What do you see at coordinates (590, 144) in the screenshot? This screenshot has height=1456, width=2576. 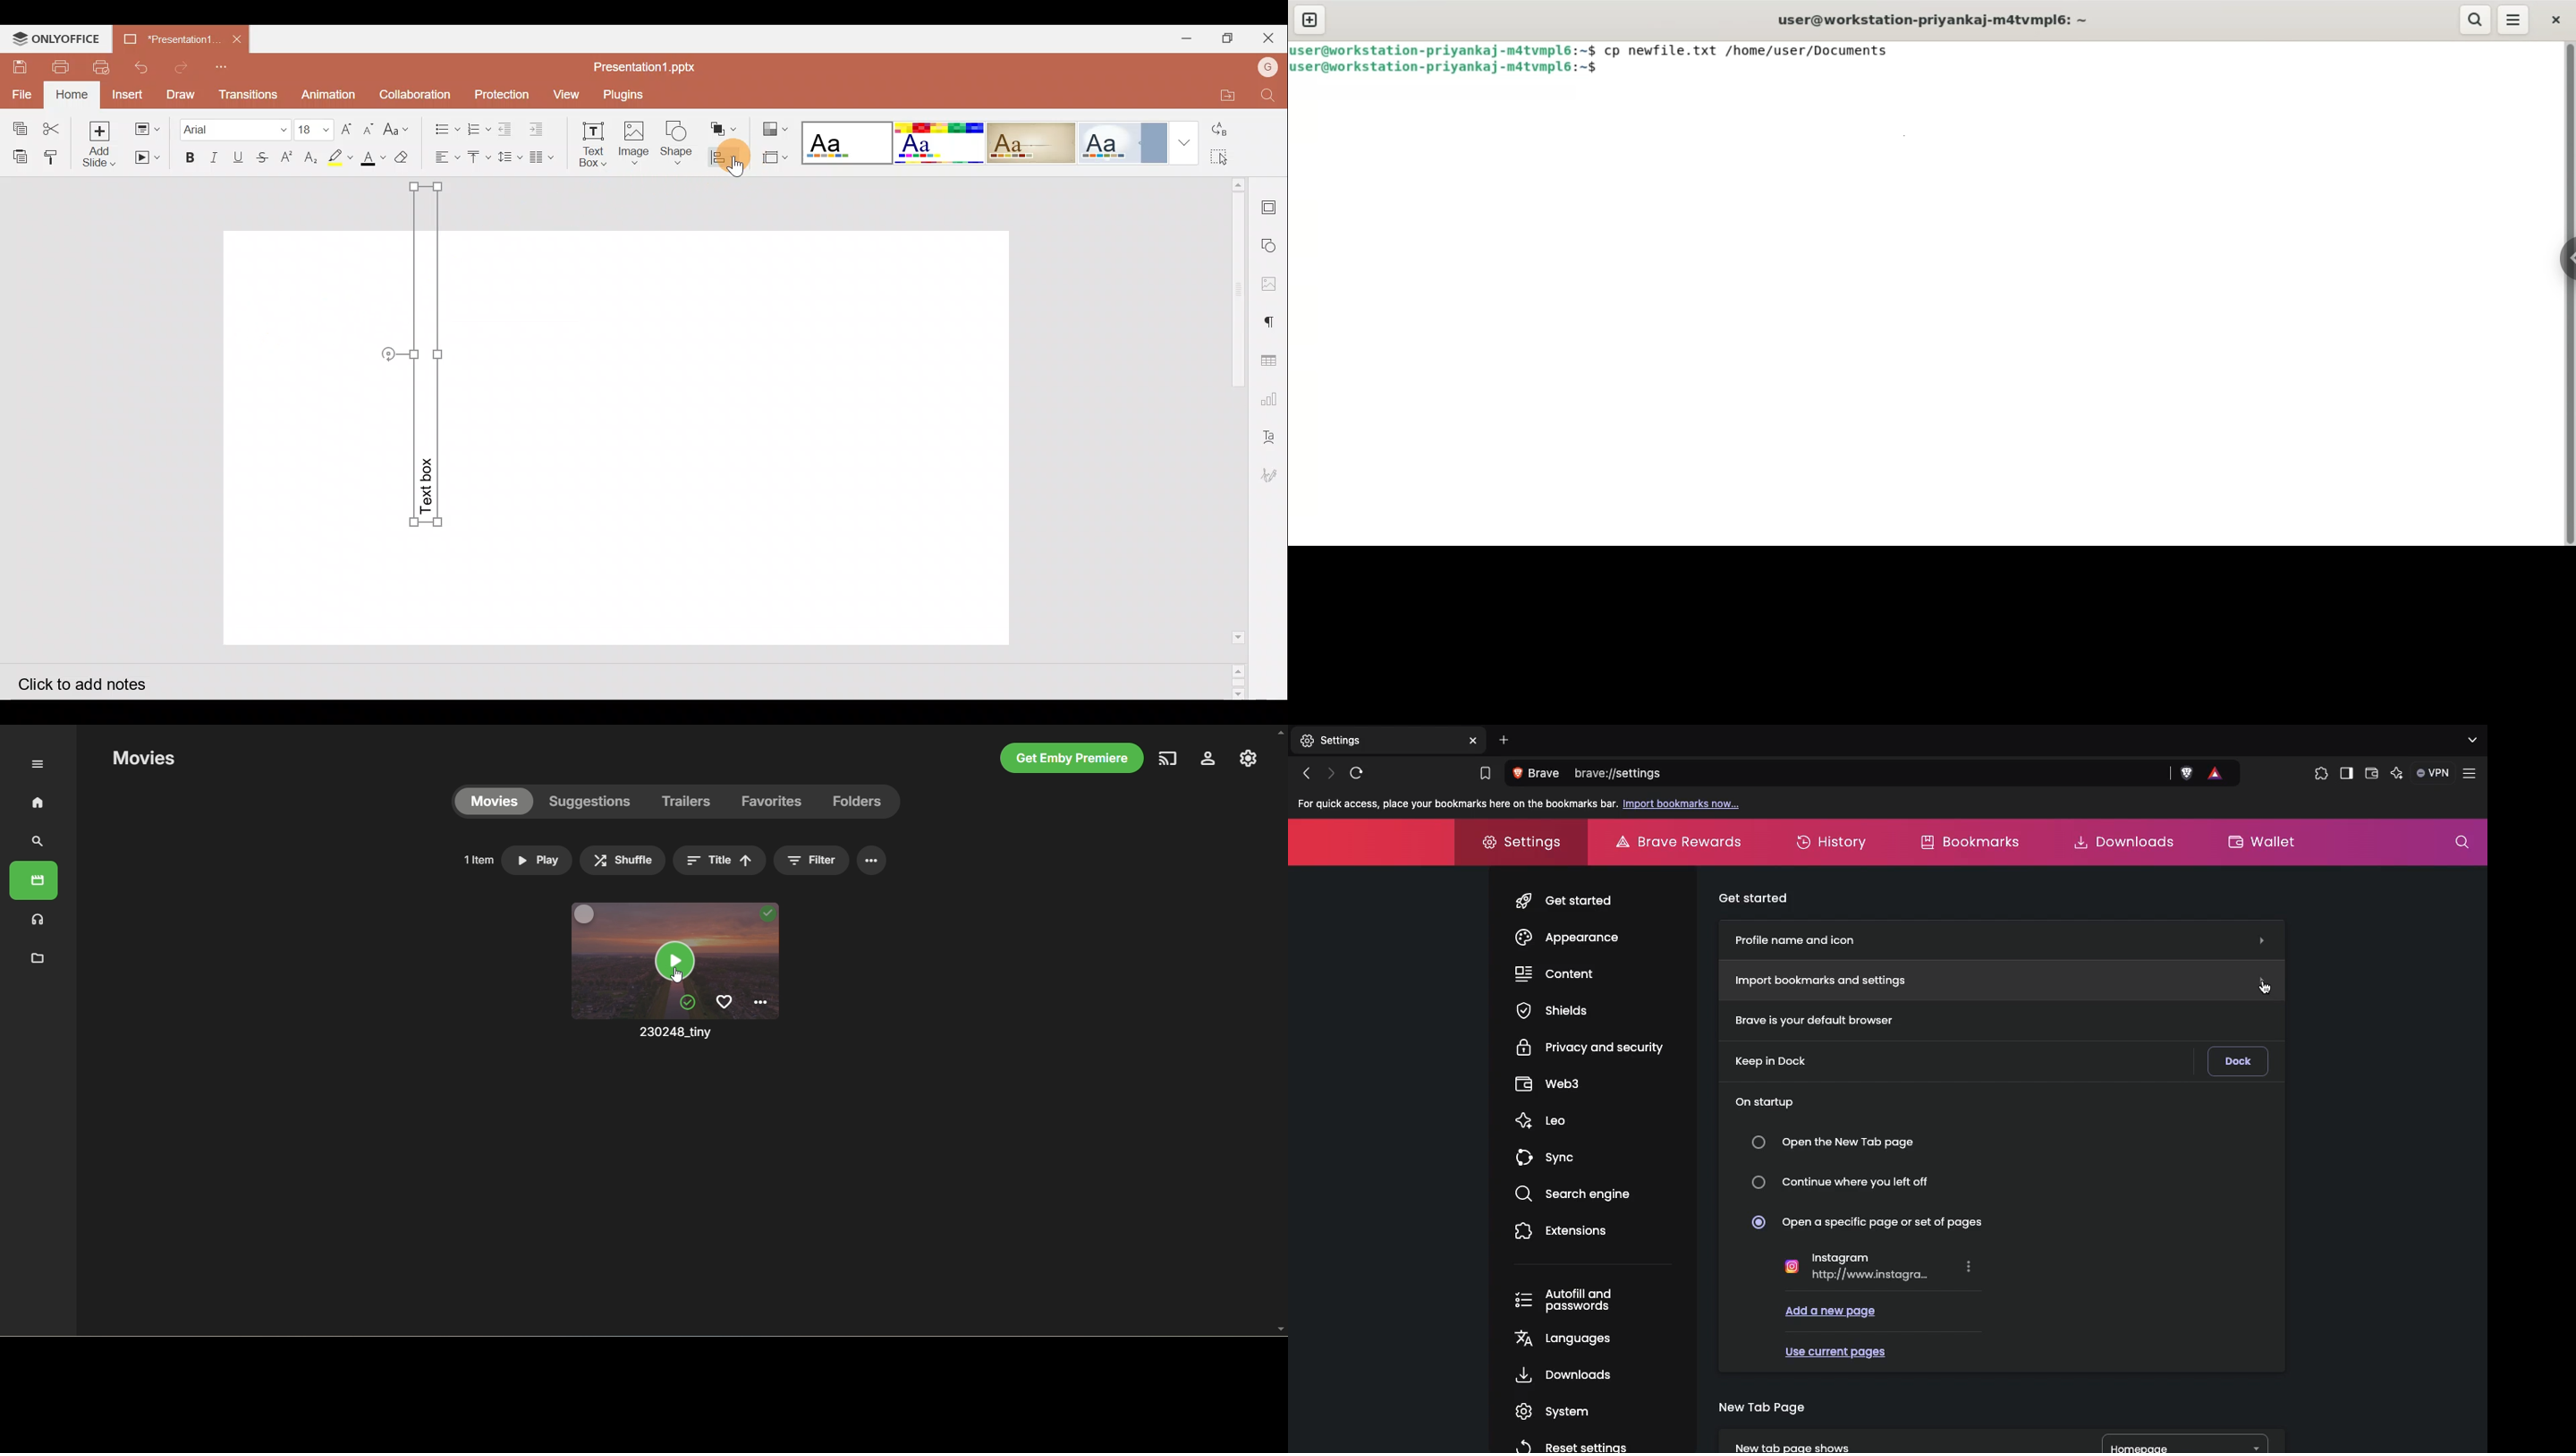 I see `Insert text box` at bounding box center [590, 144].